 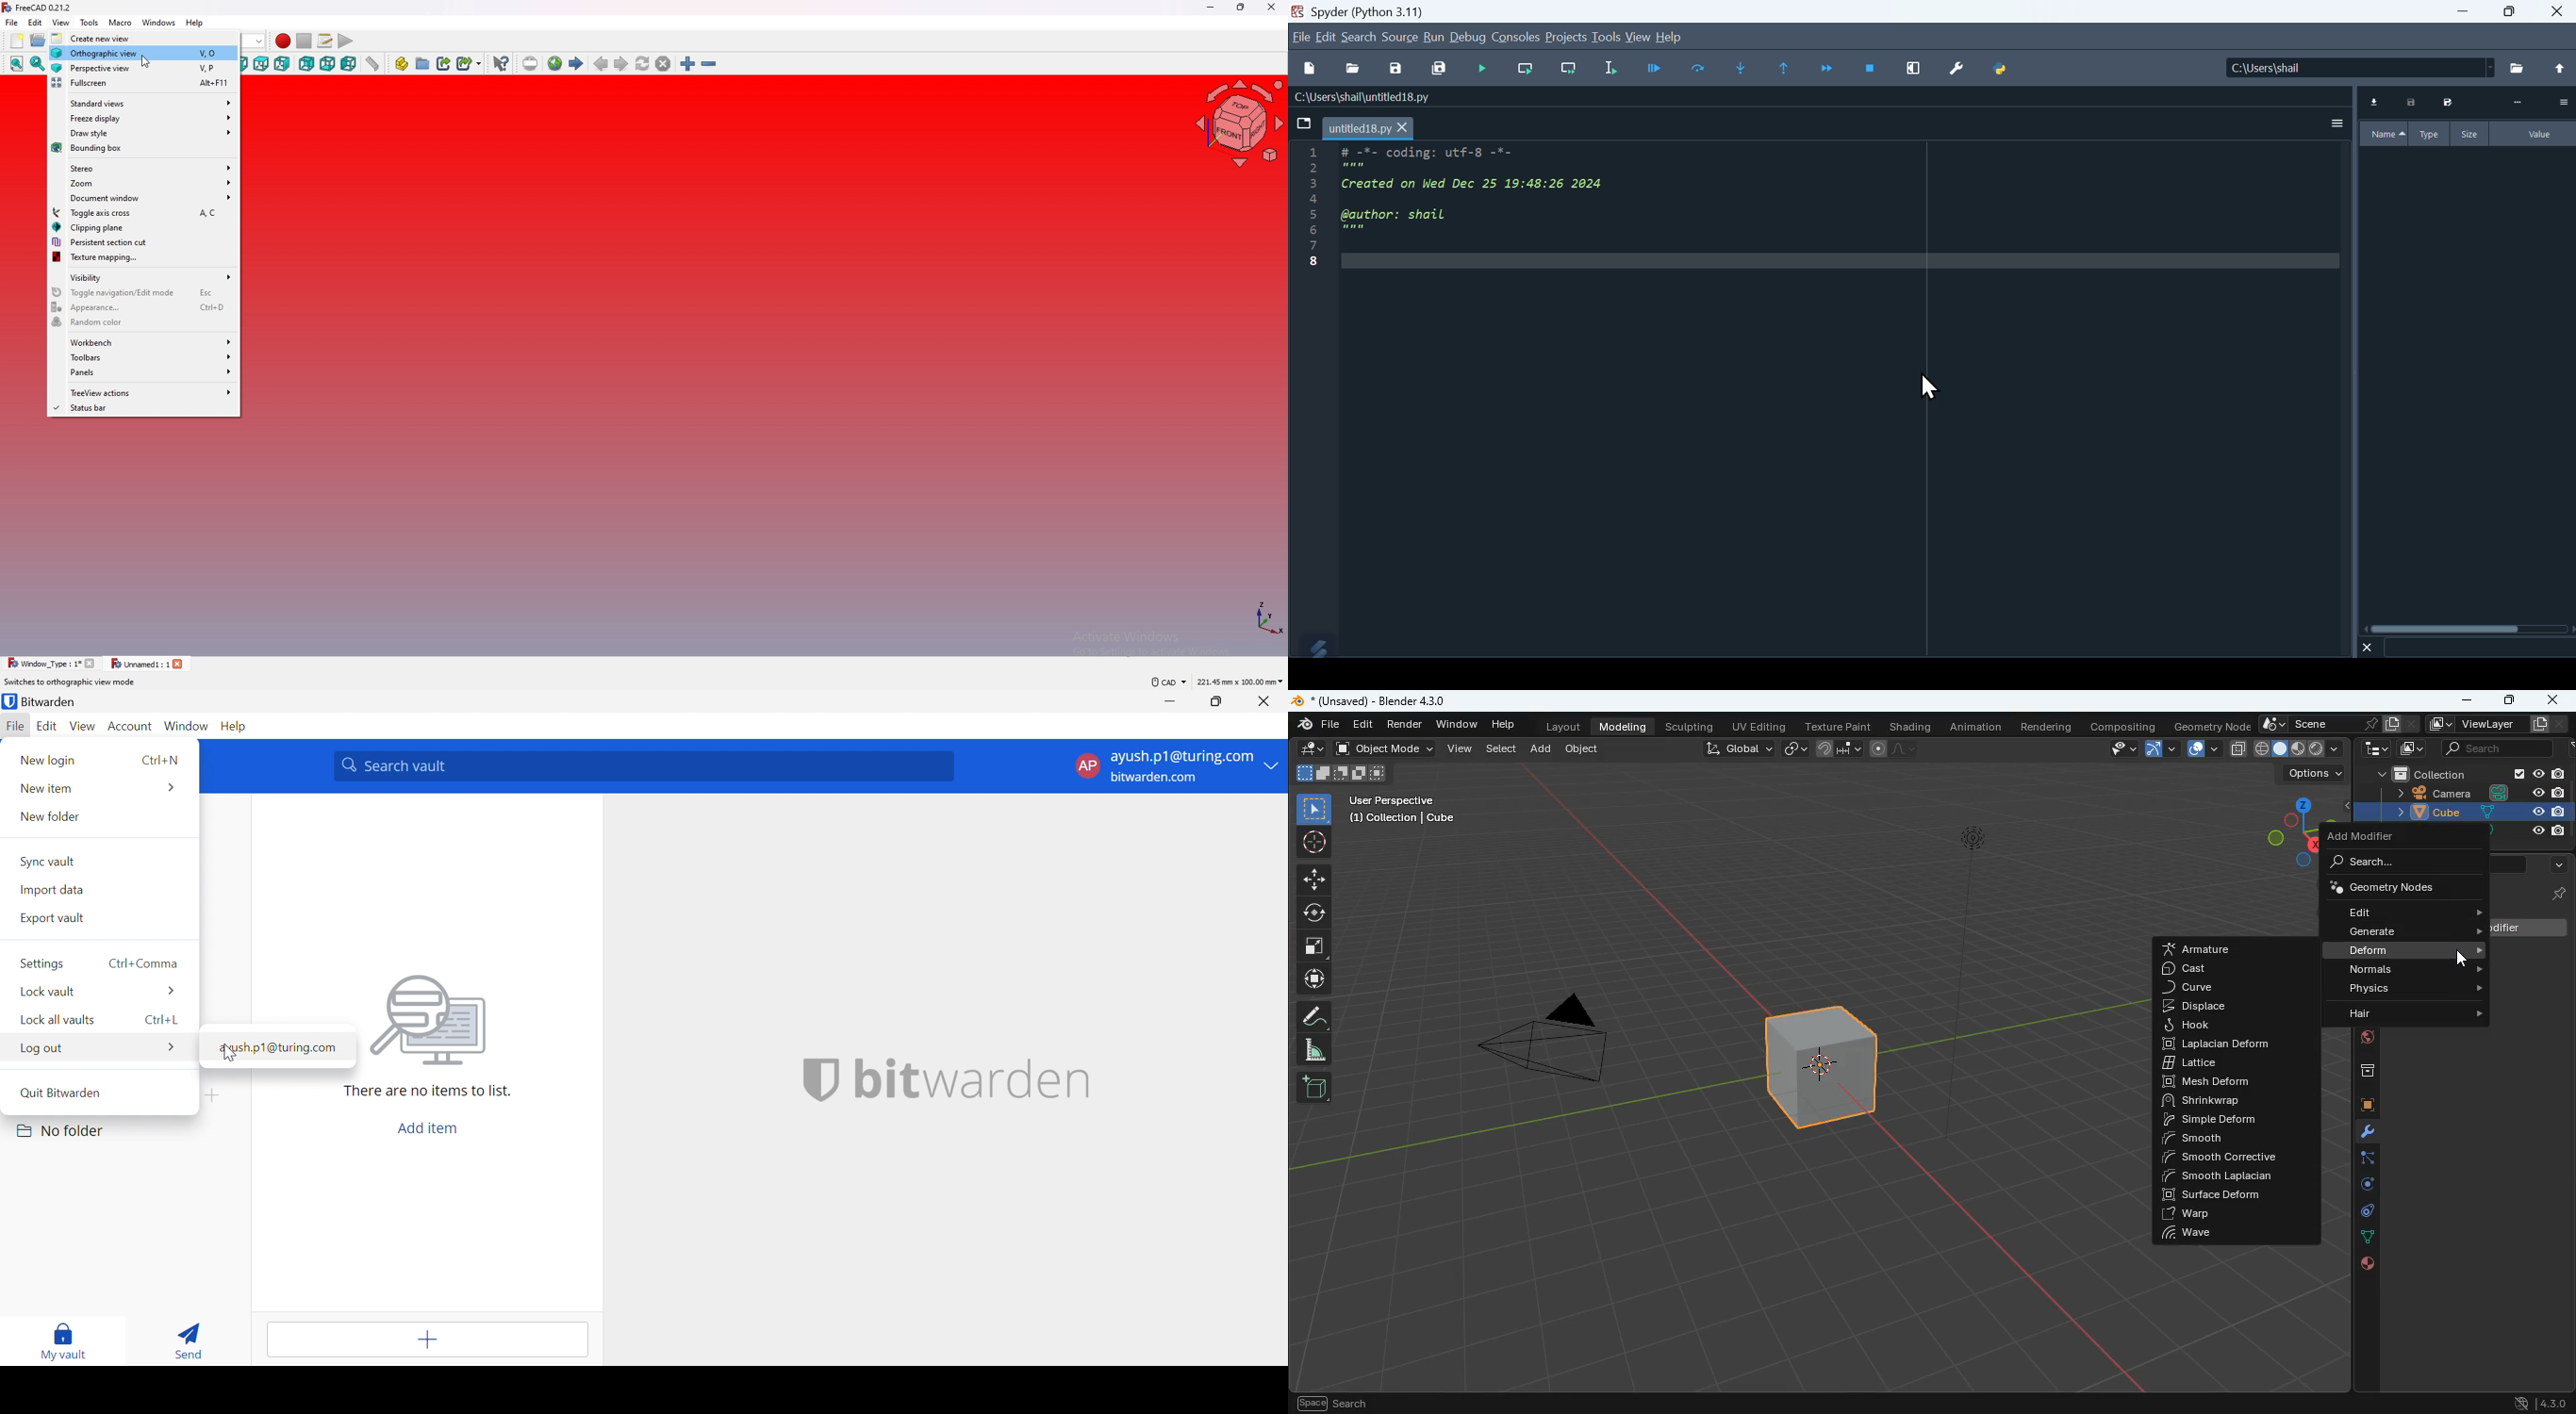 I want to click on blender, so click(x=1379, y=699).